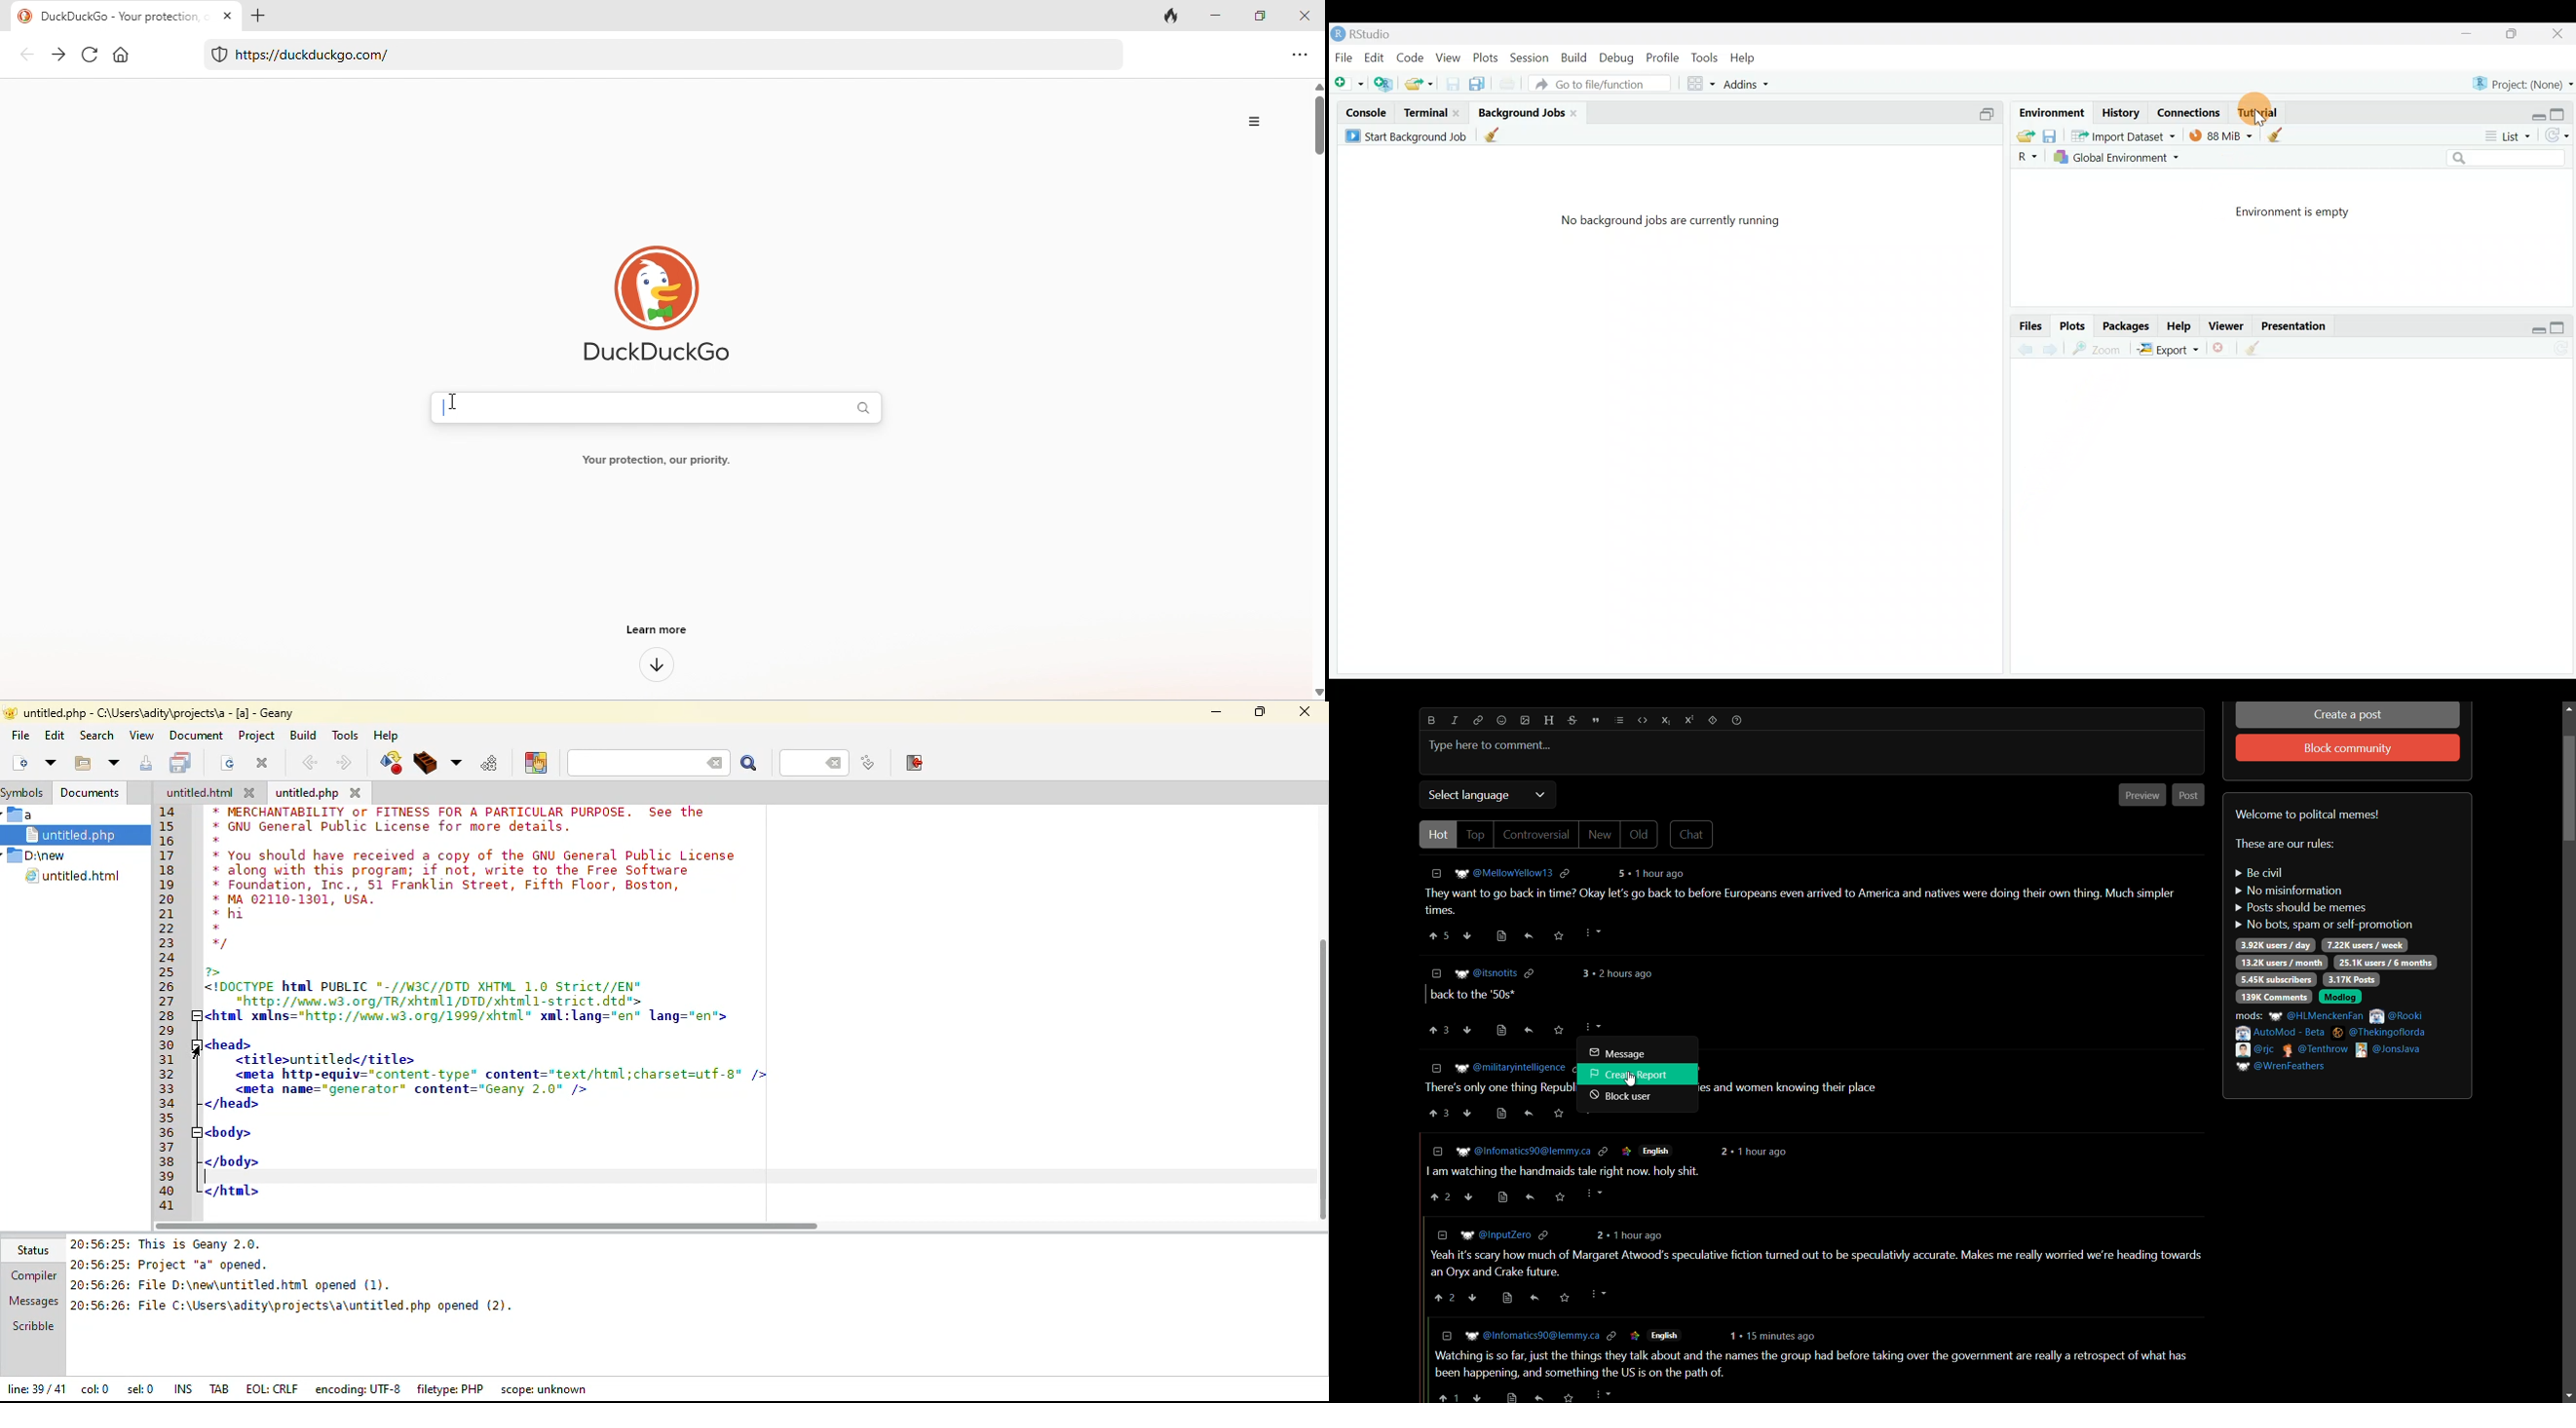 The image size is (2576, 1428). Describe the element at coordinates (28, 54) in the screenshot. I see `back` at that location.